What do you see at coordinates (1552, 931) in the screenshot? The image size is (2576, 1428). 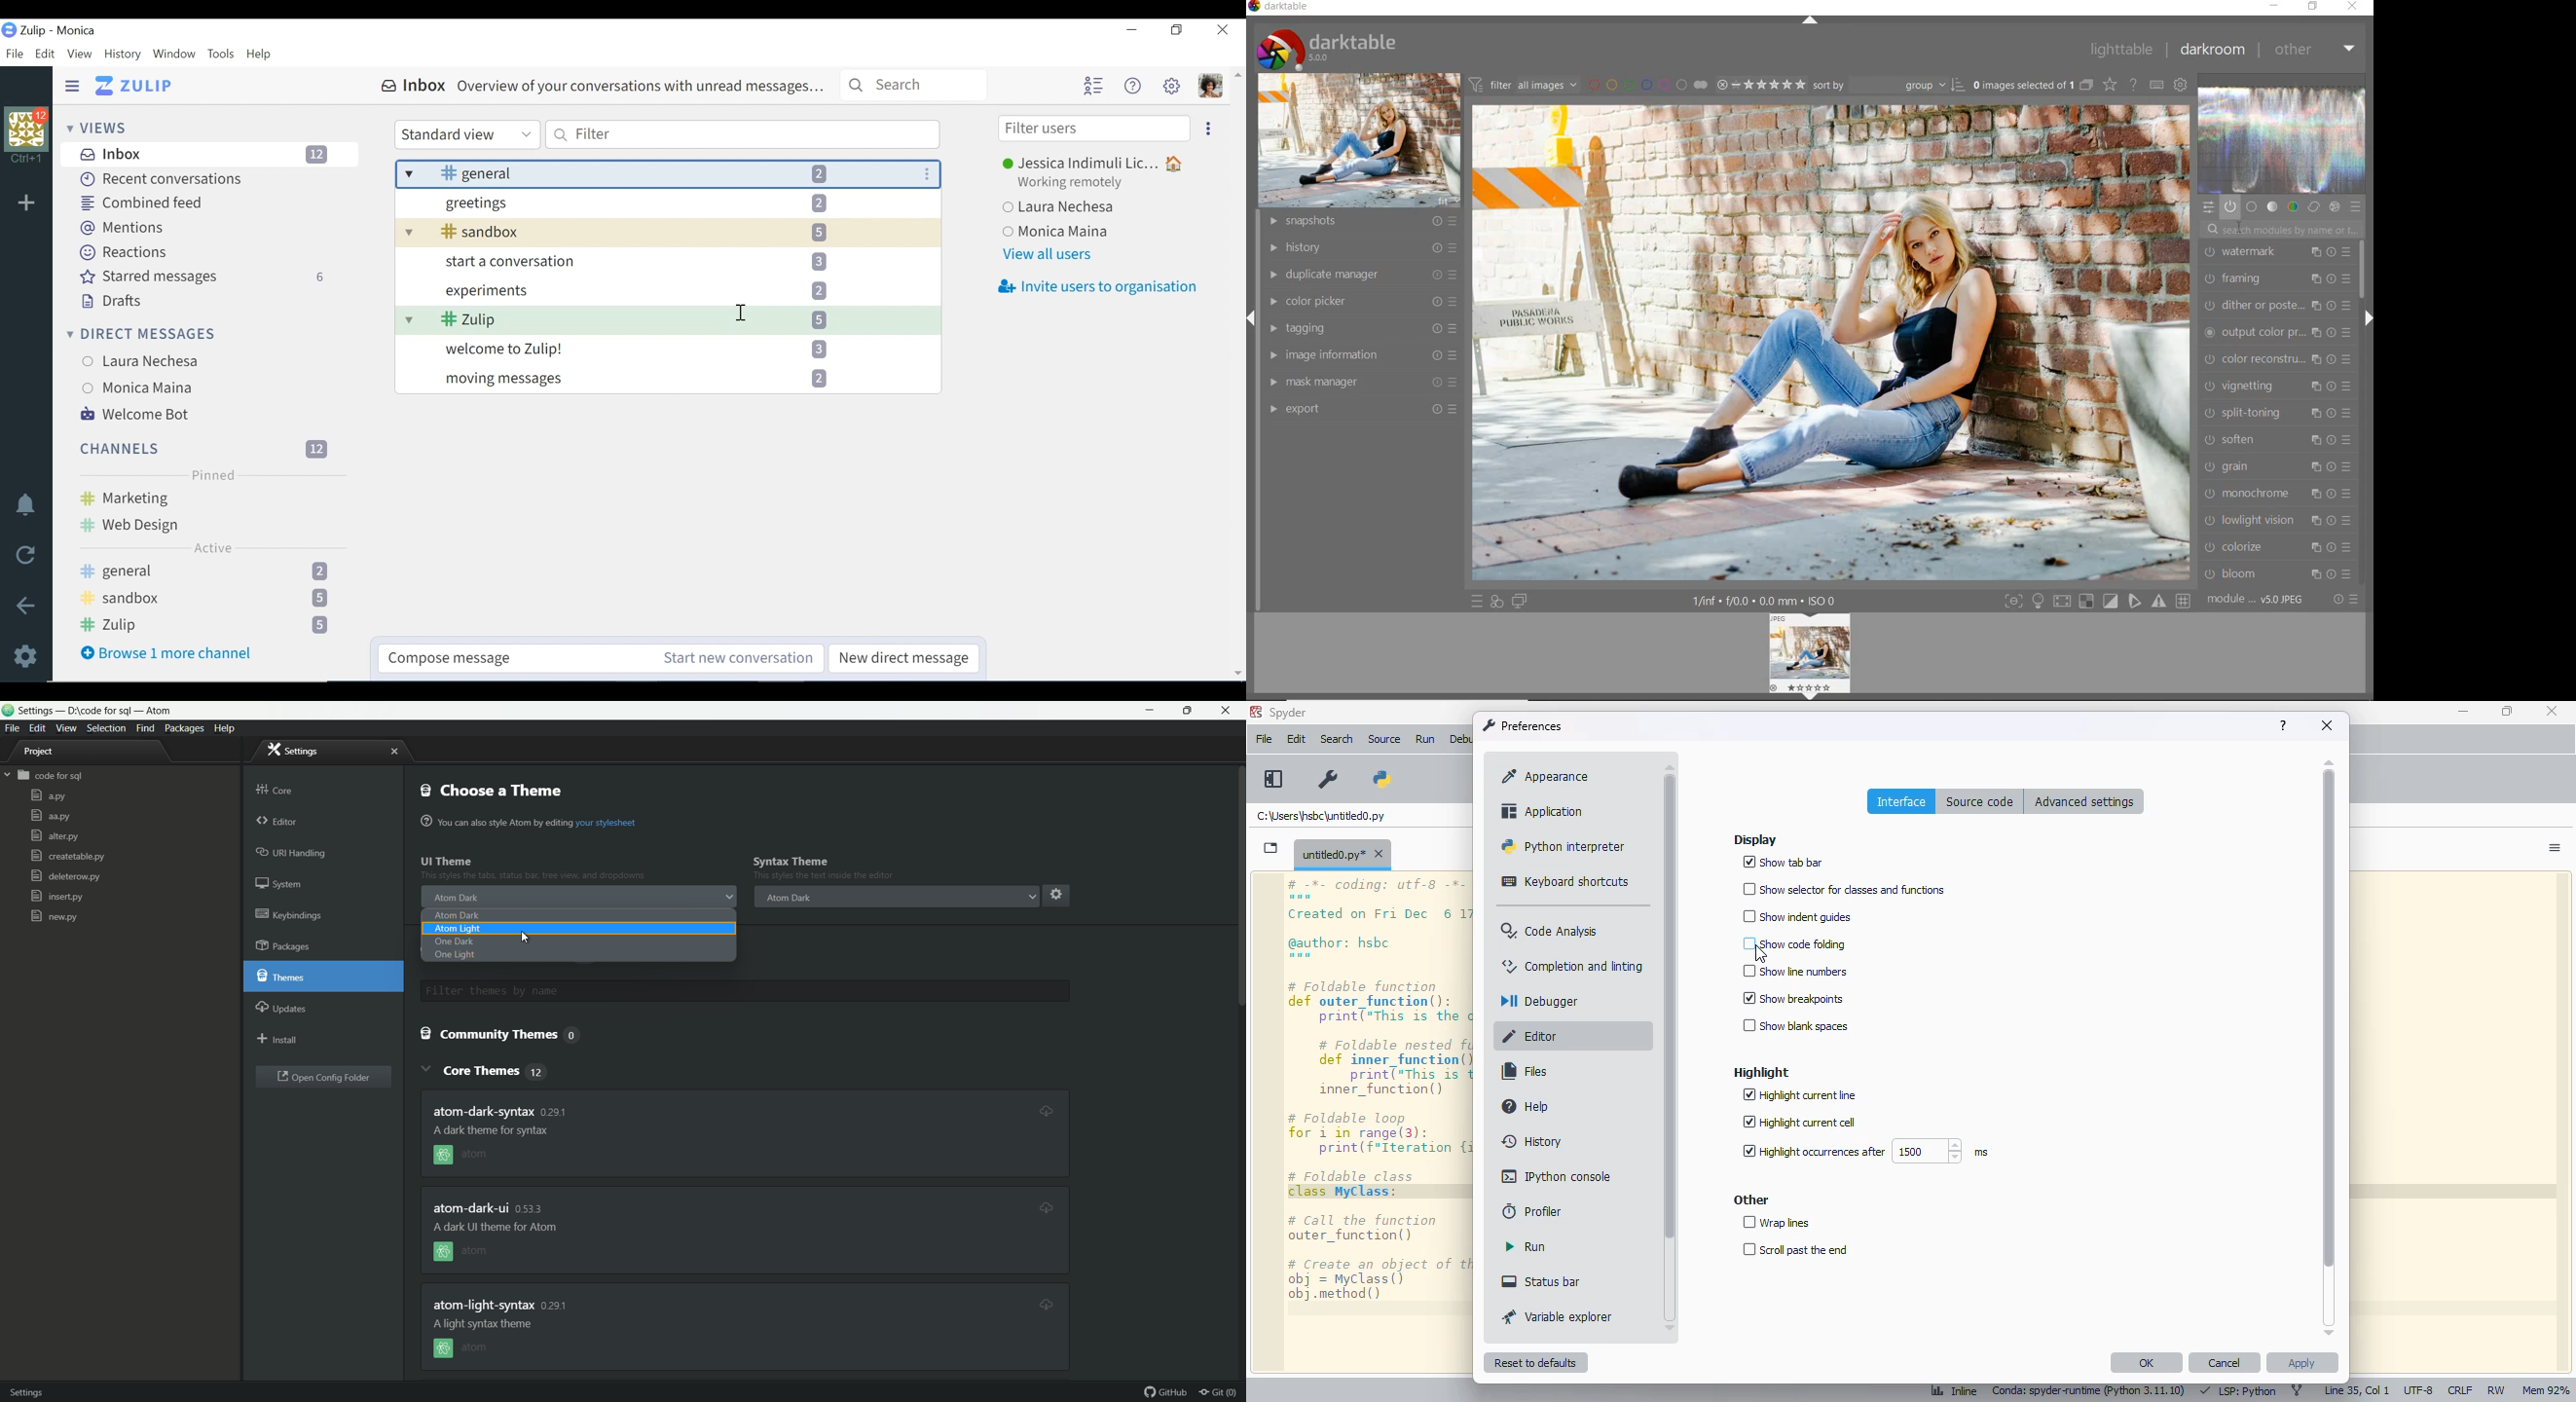 I see `code analysis` at bounding box center [1552, 931].